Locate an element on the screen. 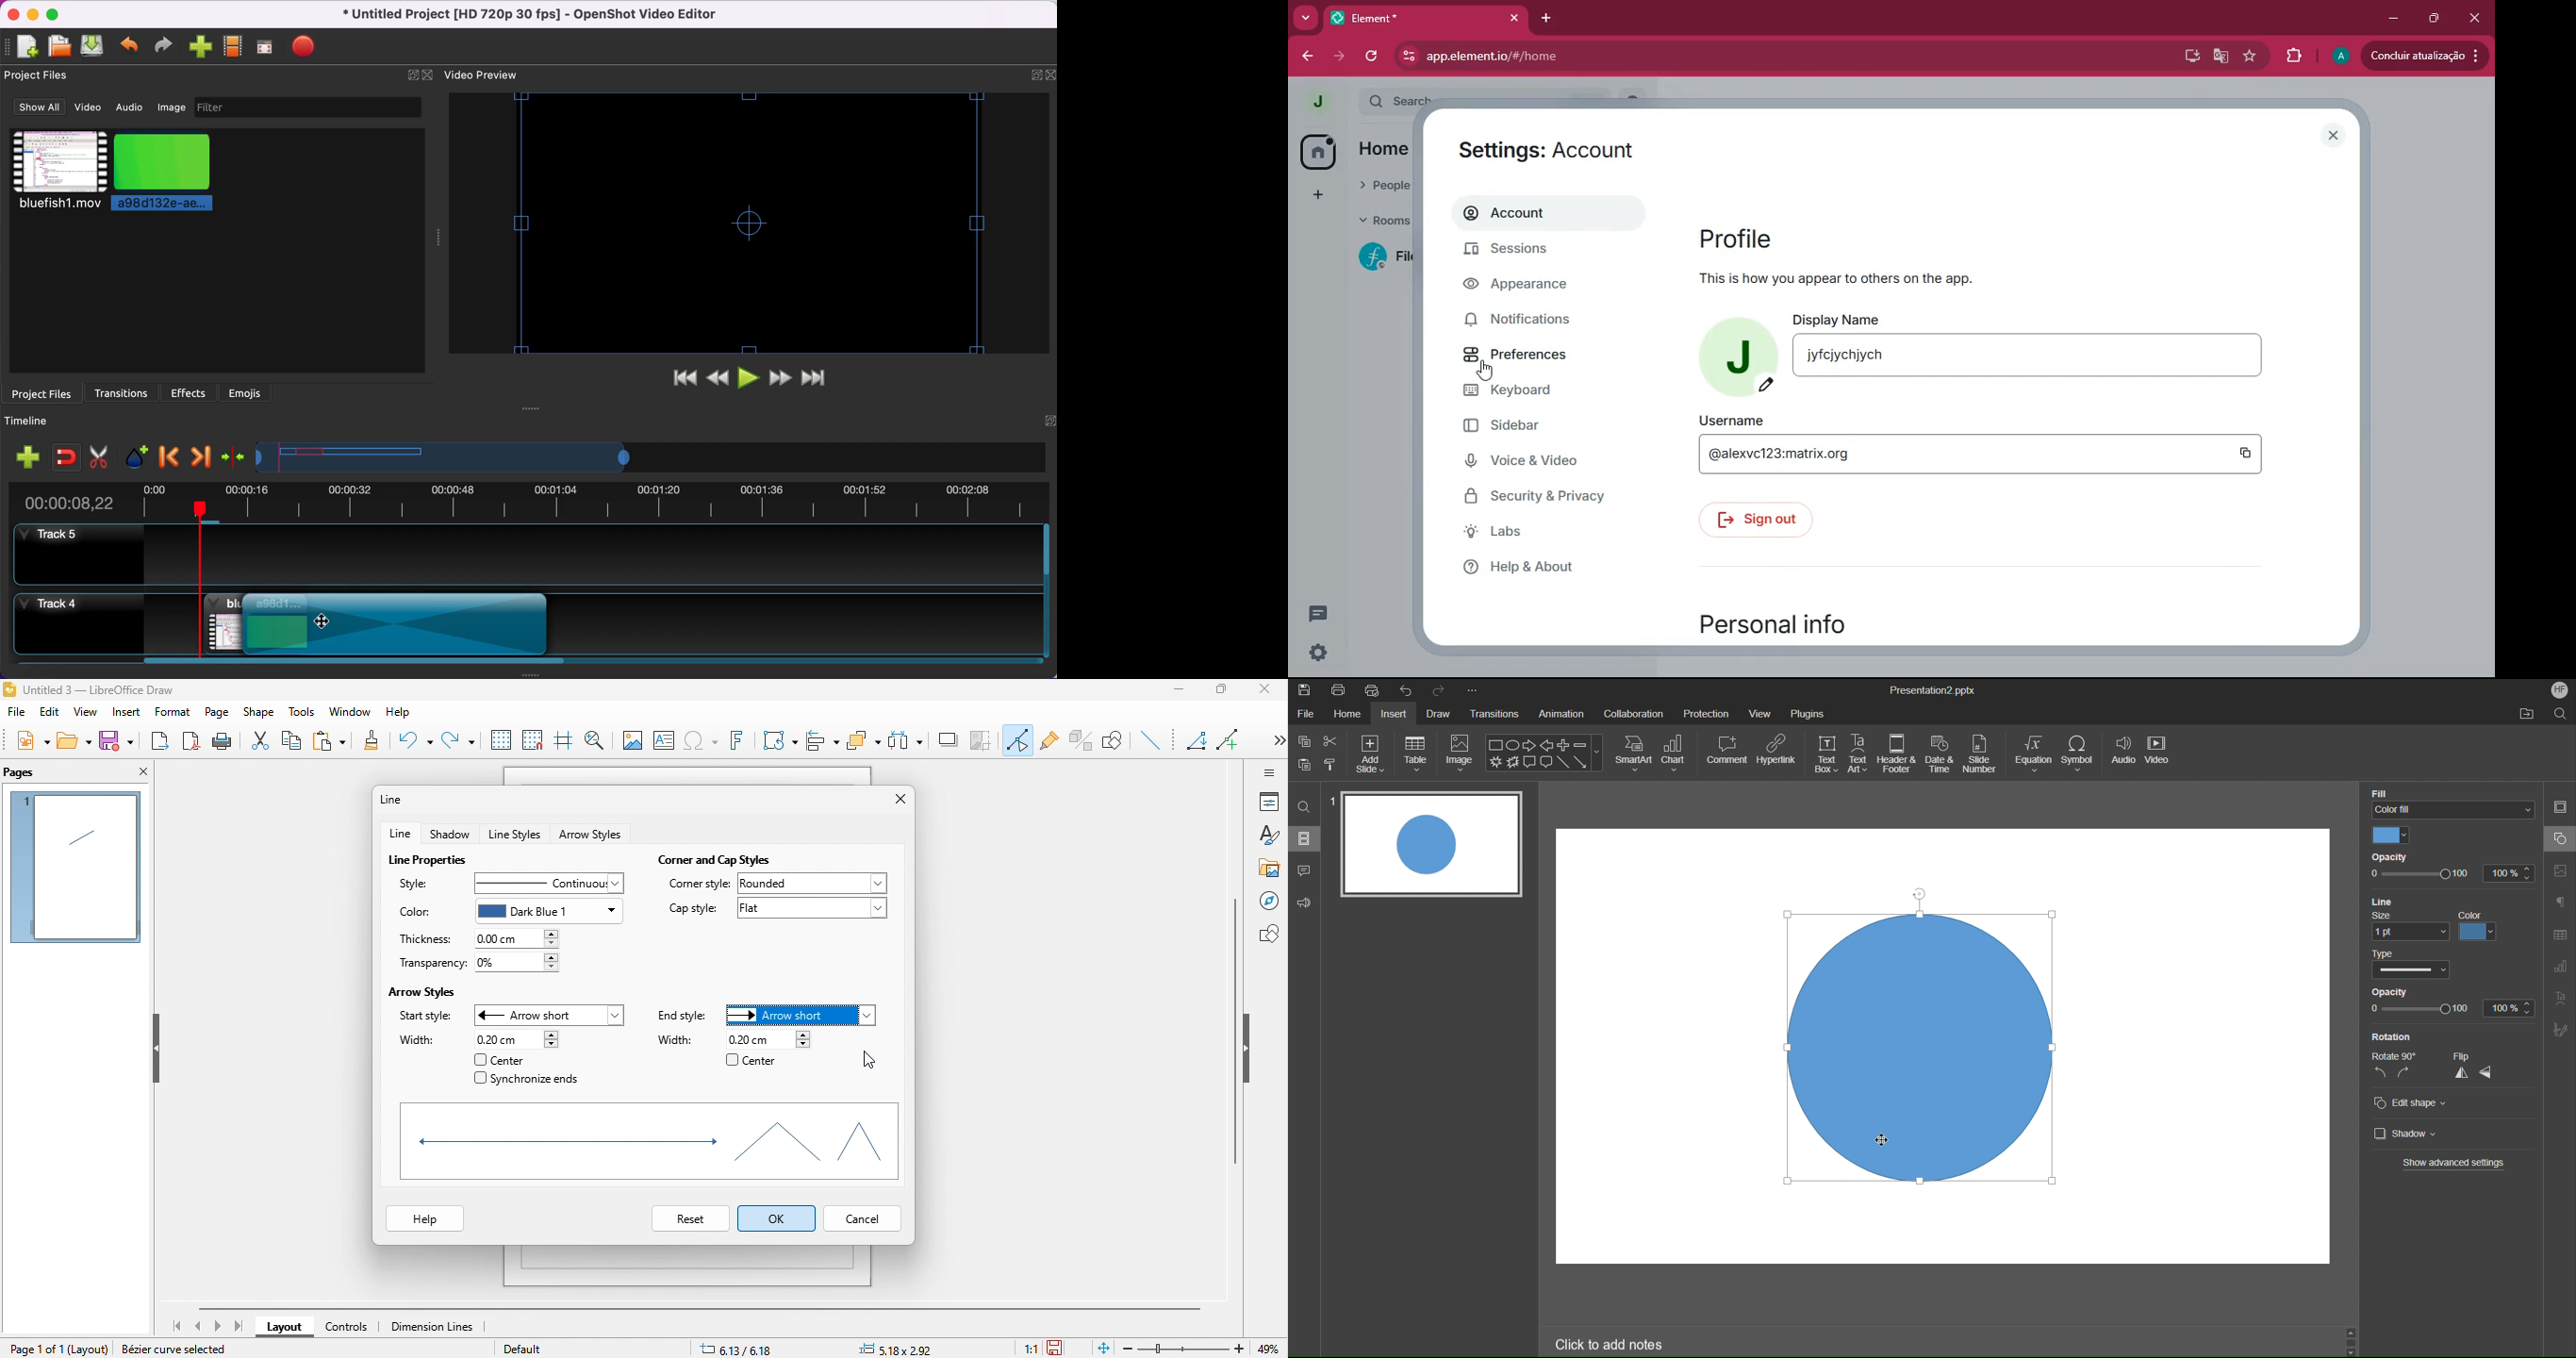 The width and height of the screenshot is (2576, 1372). Draw is located at coordinates (1441, 714).